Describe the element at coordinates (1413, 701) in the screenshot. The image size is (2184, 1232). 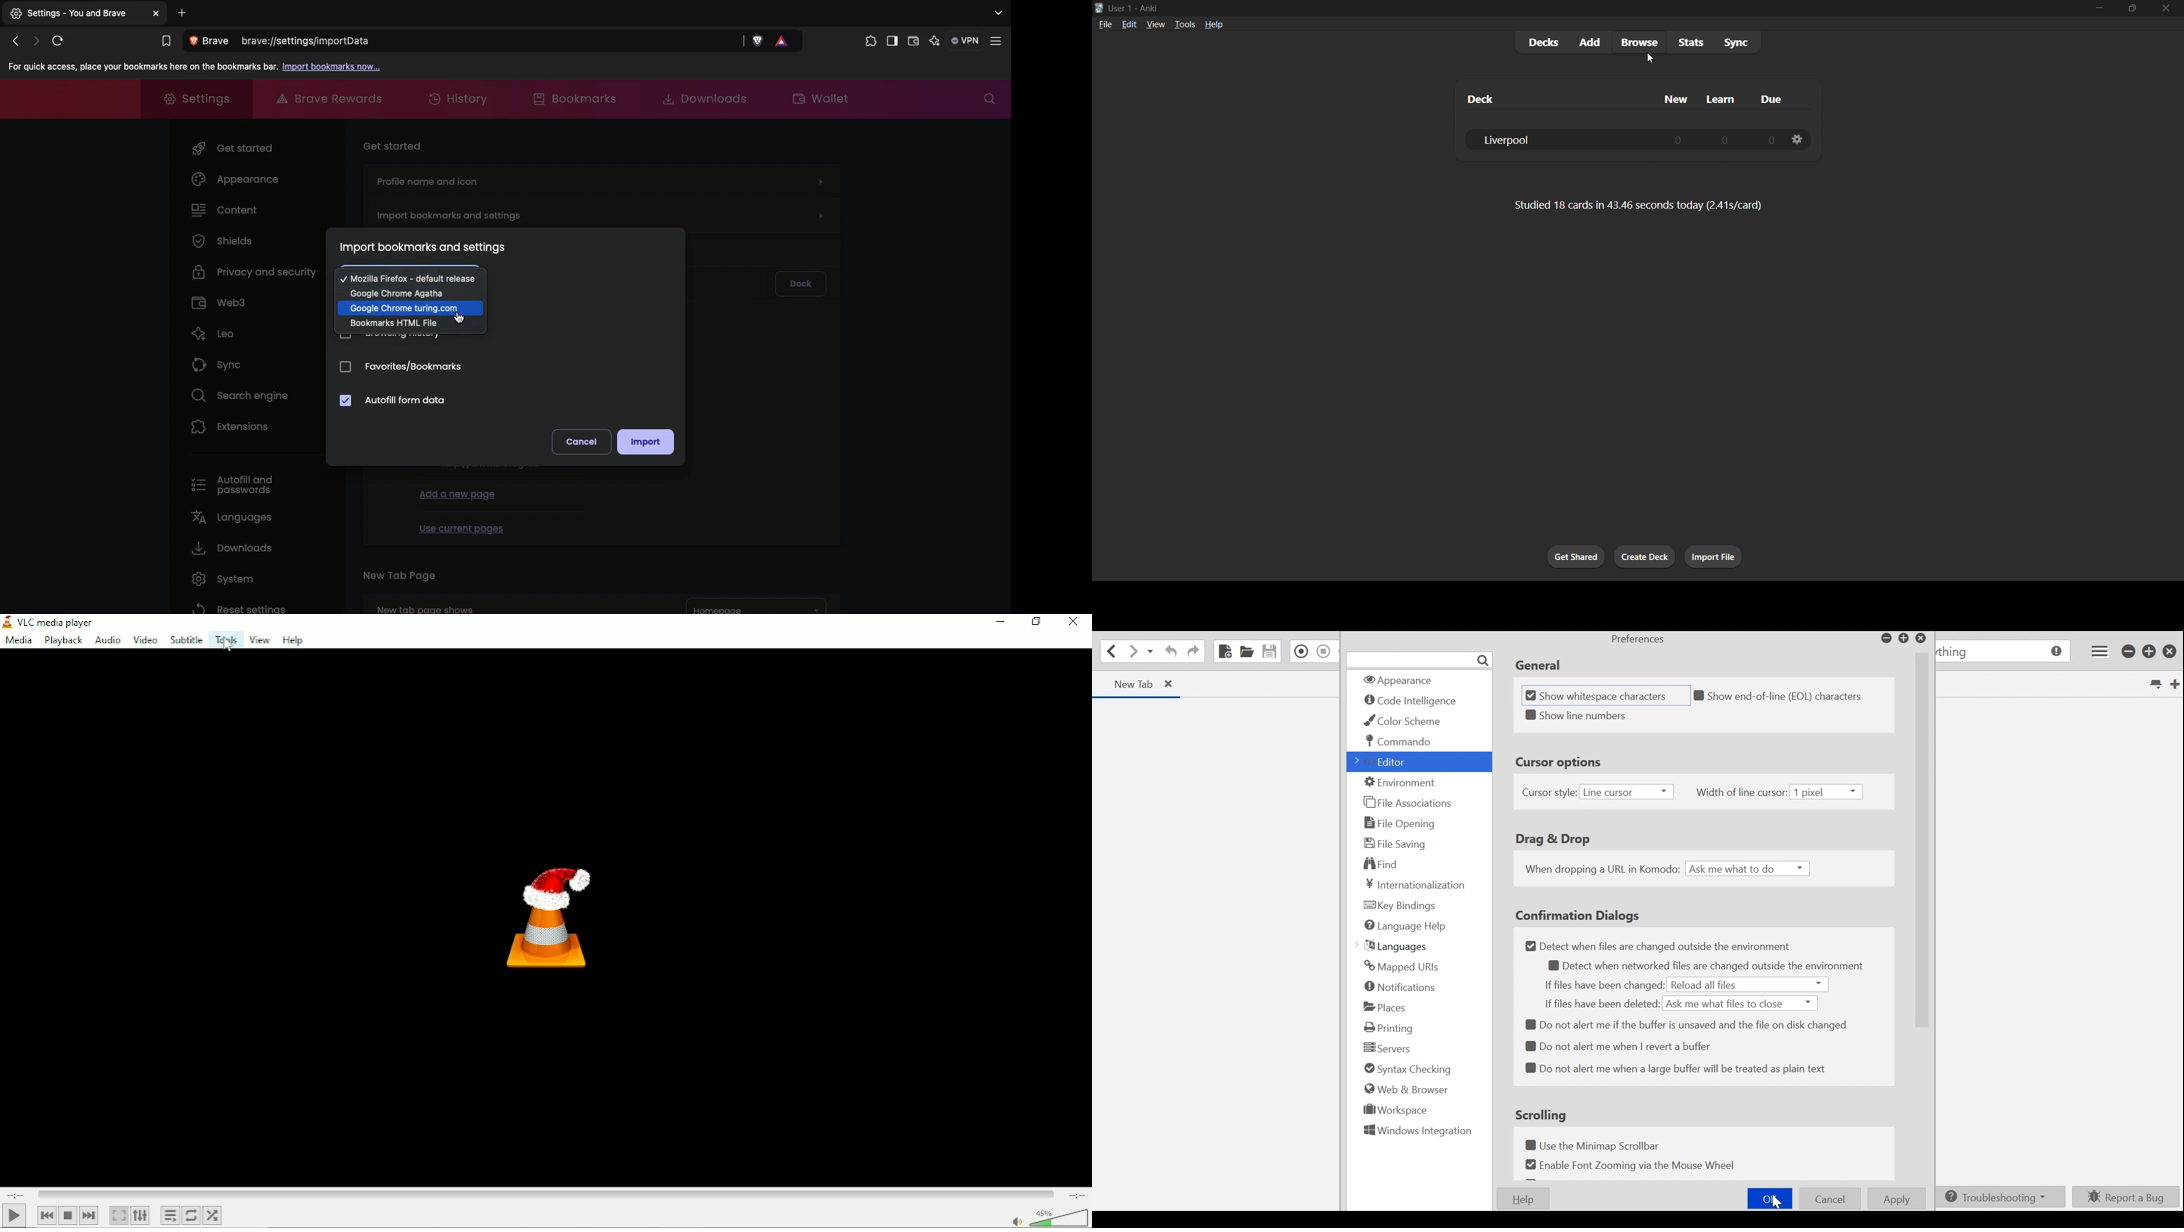
I see `Code intelligence` at that location.